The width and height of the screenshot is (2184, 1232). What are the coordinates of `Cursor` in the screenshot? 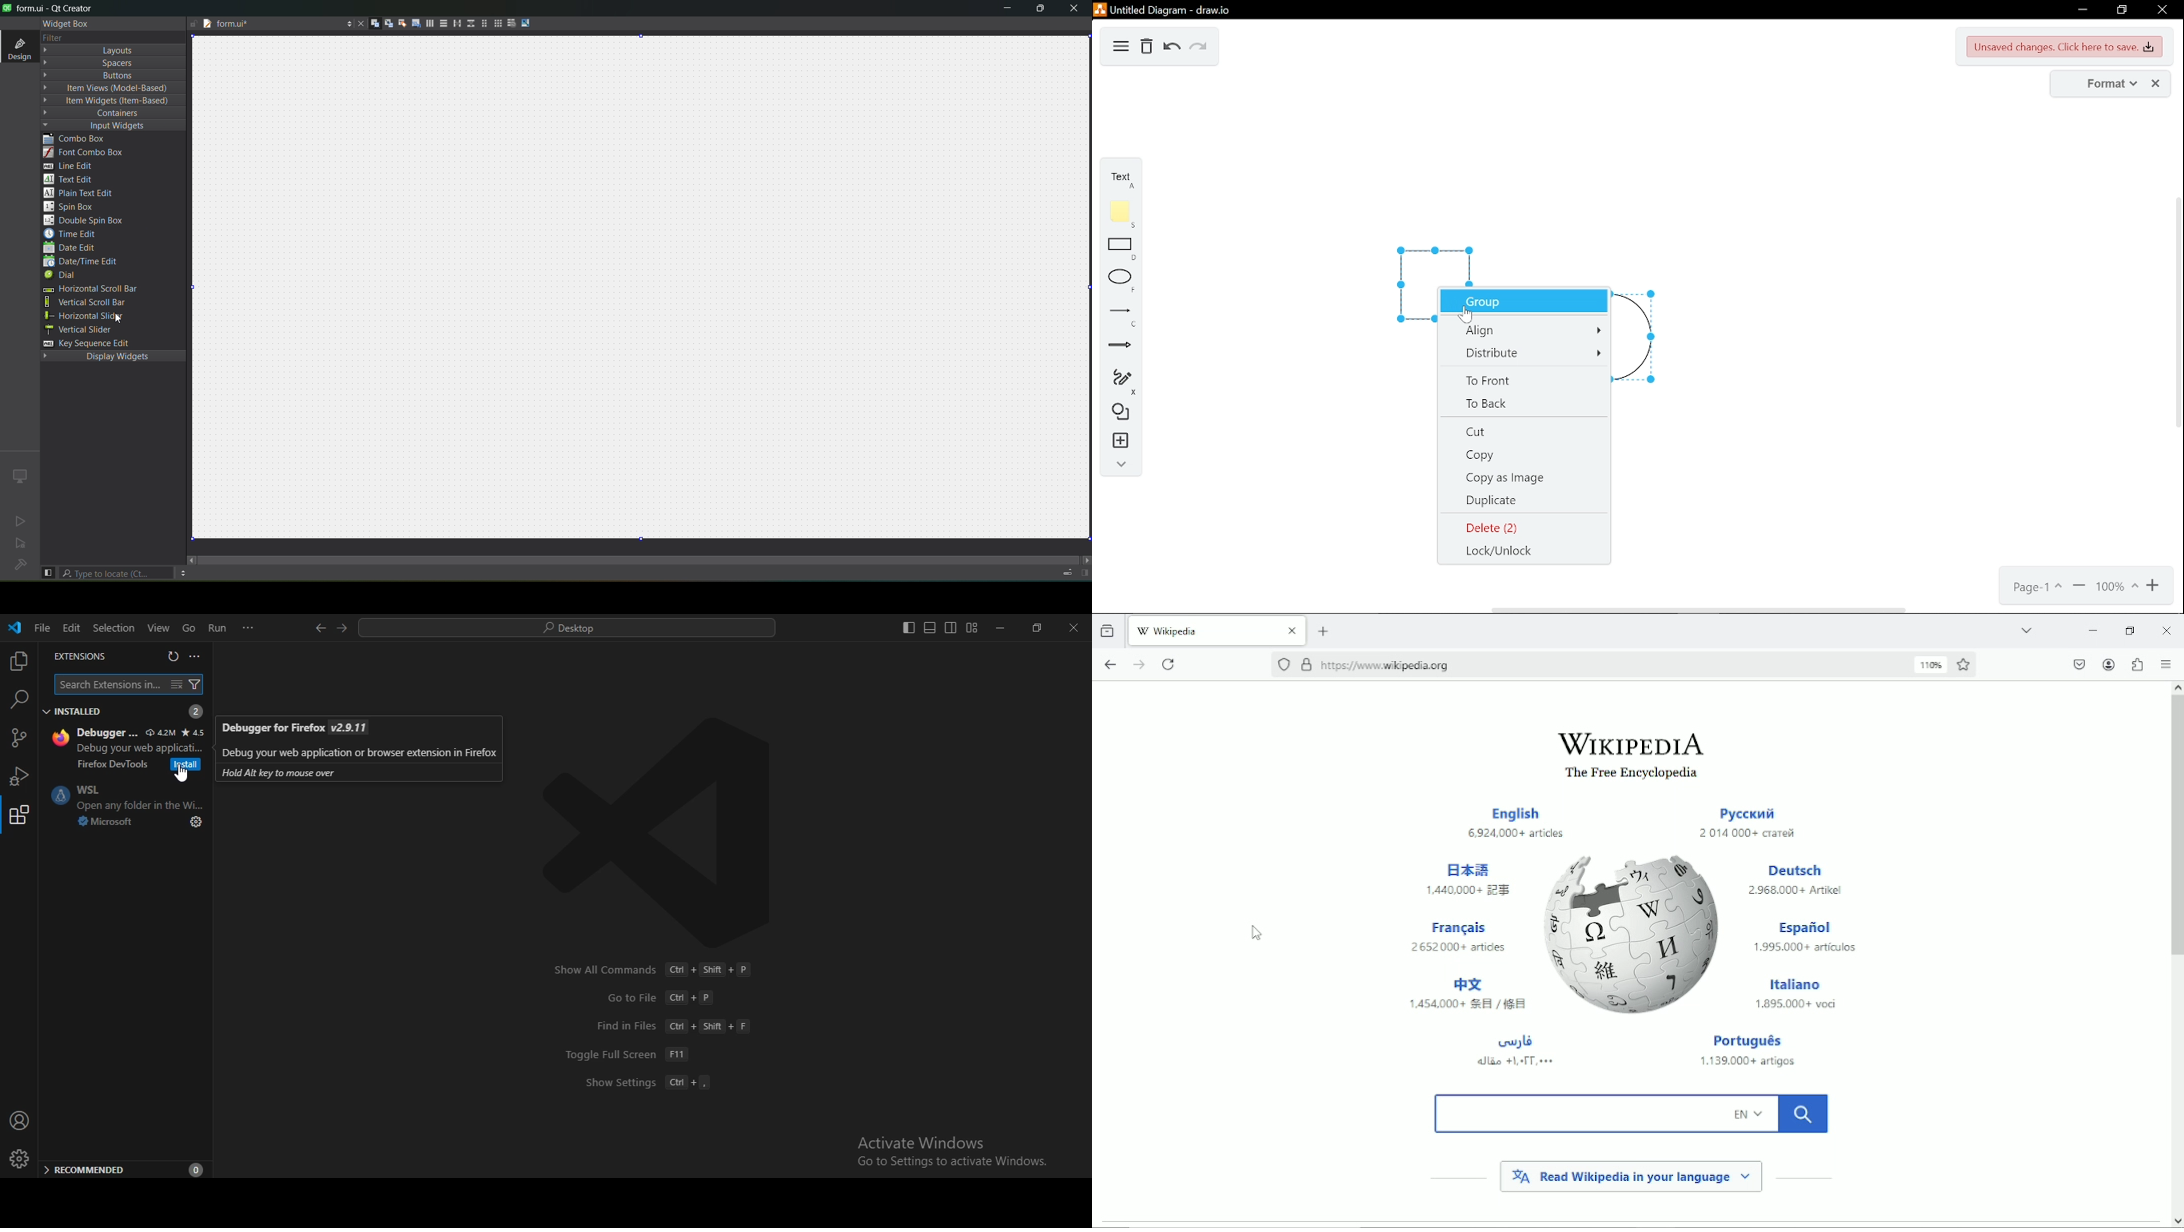 It's located at (1467, 316).